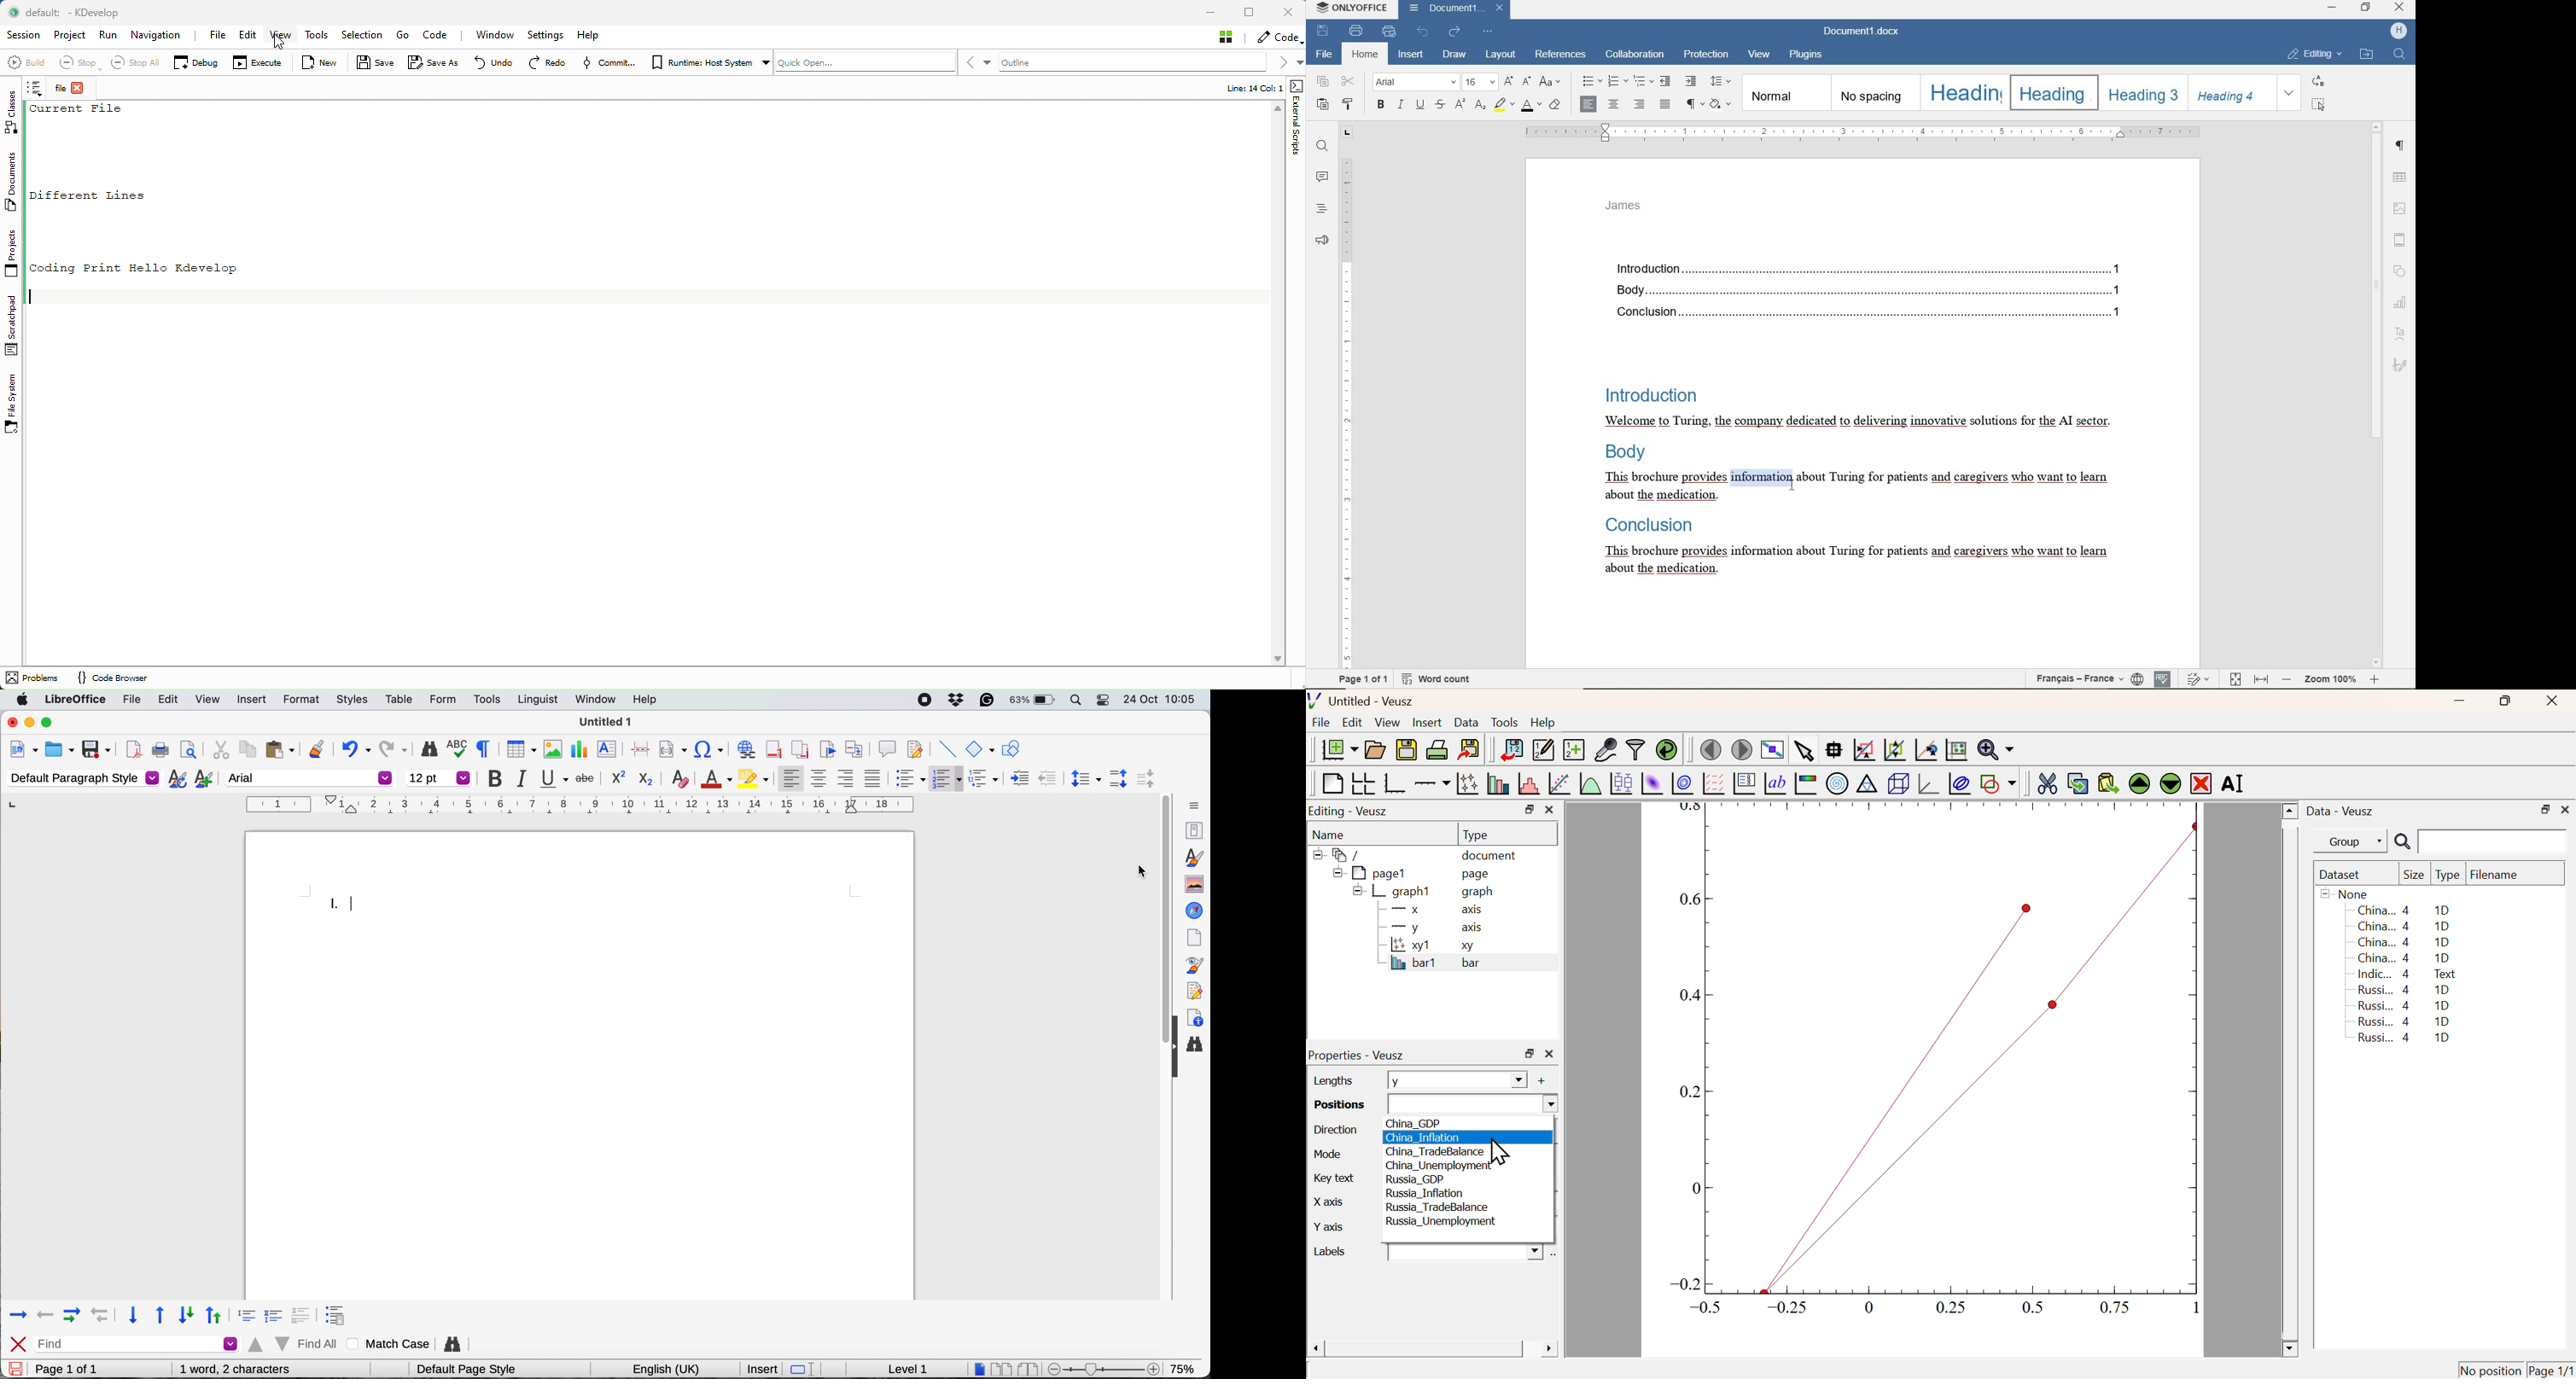 This screenshot has height=1400, width=2576. Describe the element at coordinates (2078, 681) in the screenshot. I see `TEXT LANGUAGE` at that location.